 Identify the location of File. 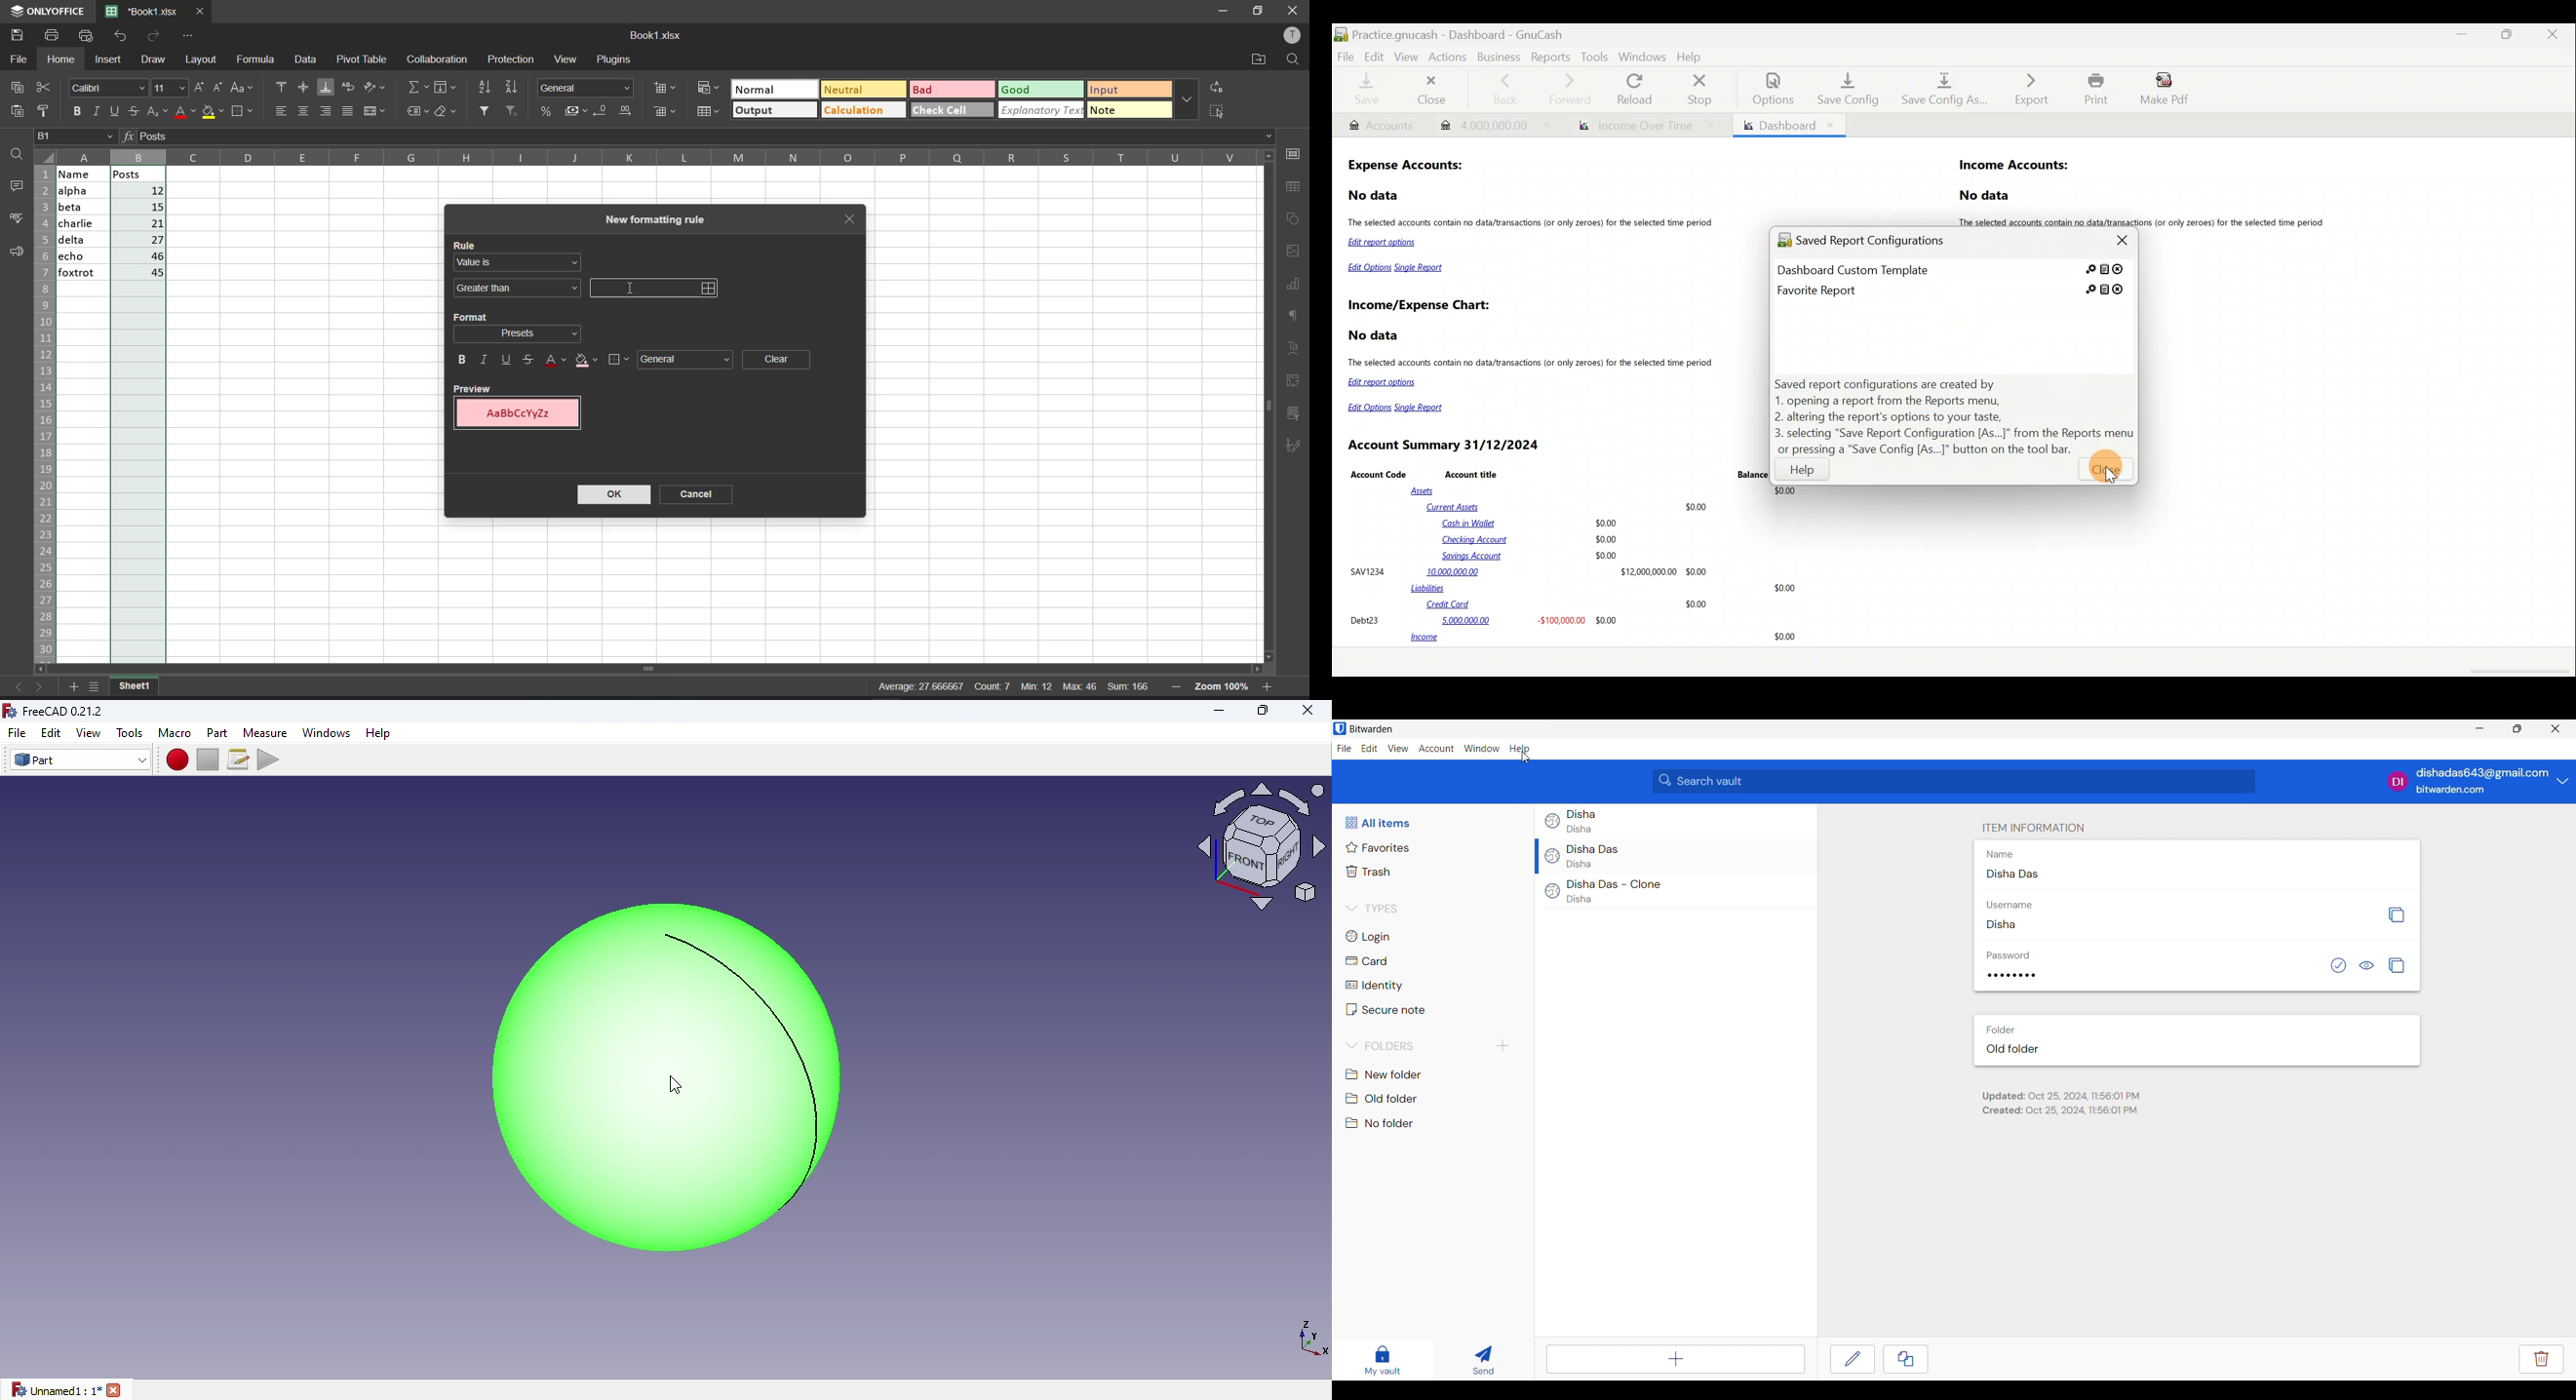
(14, 733).